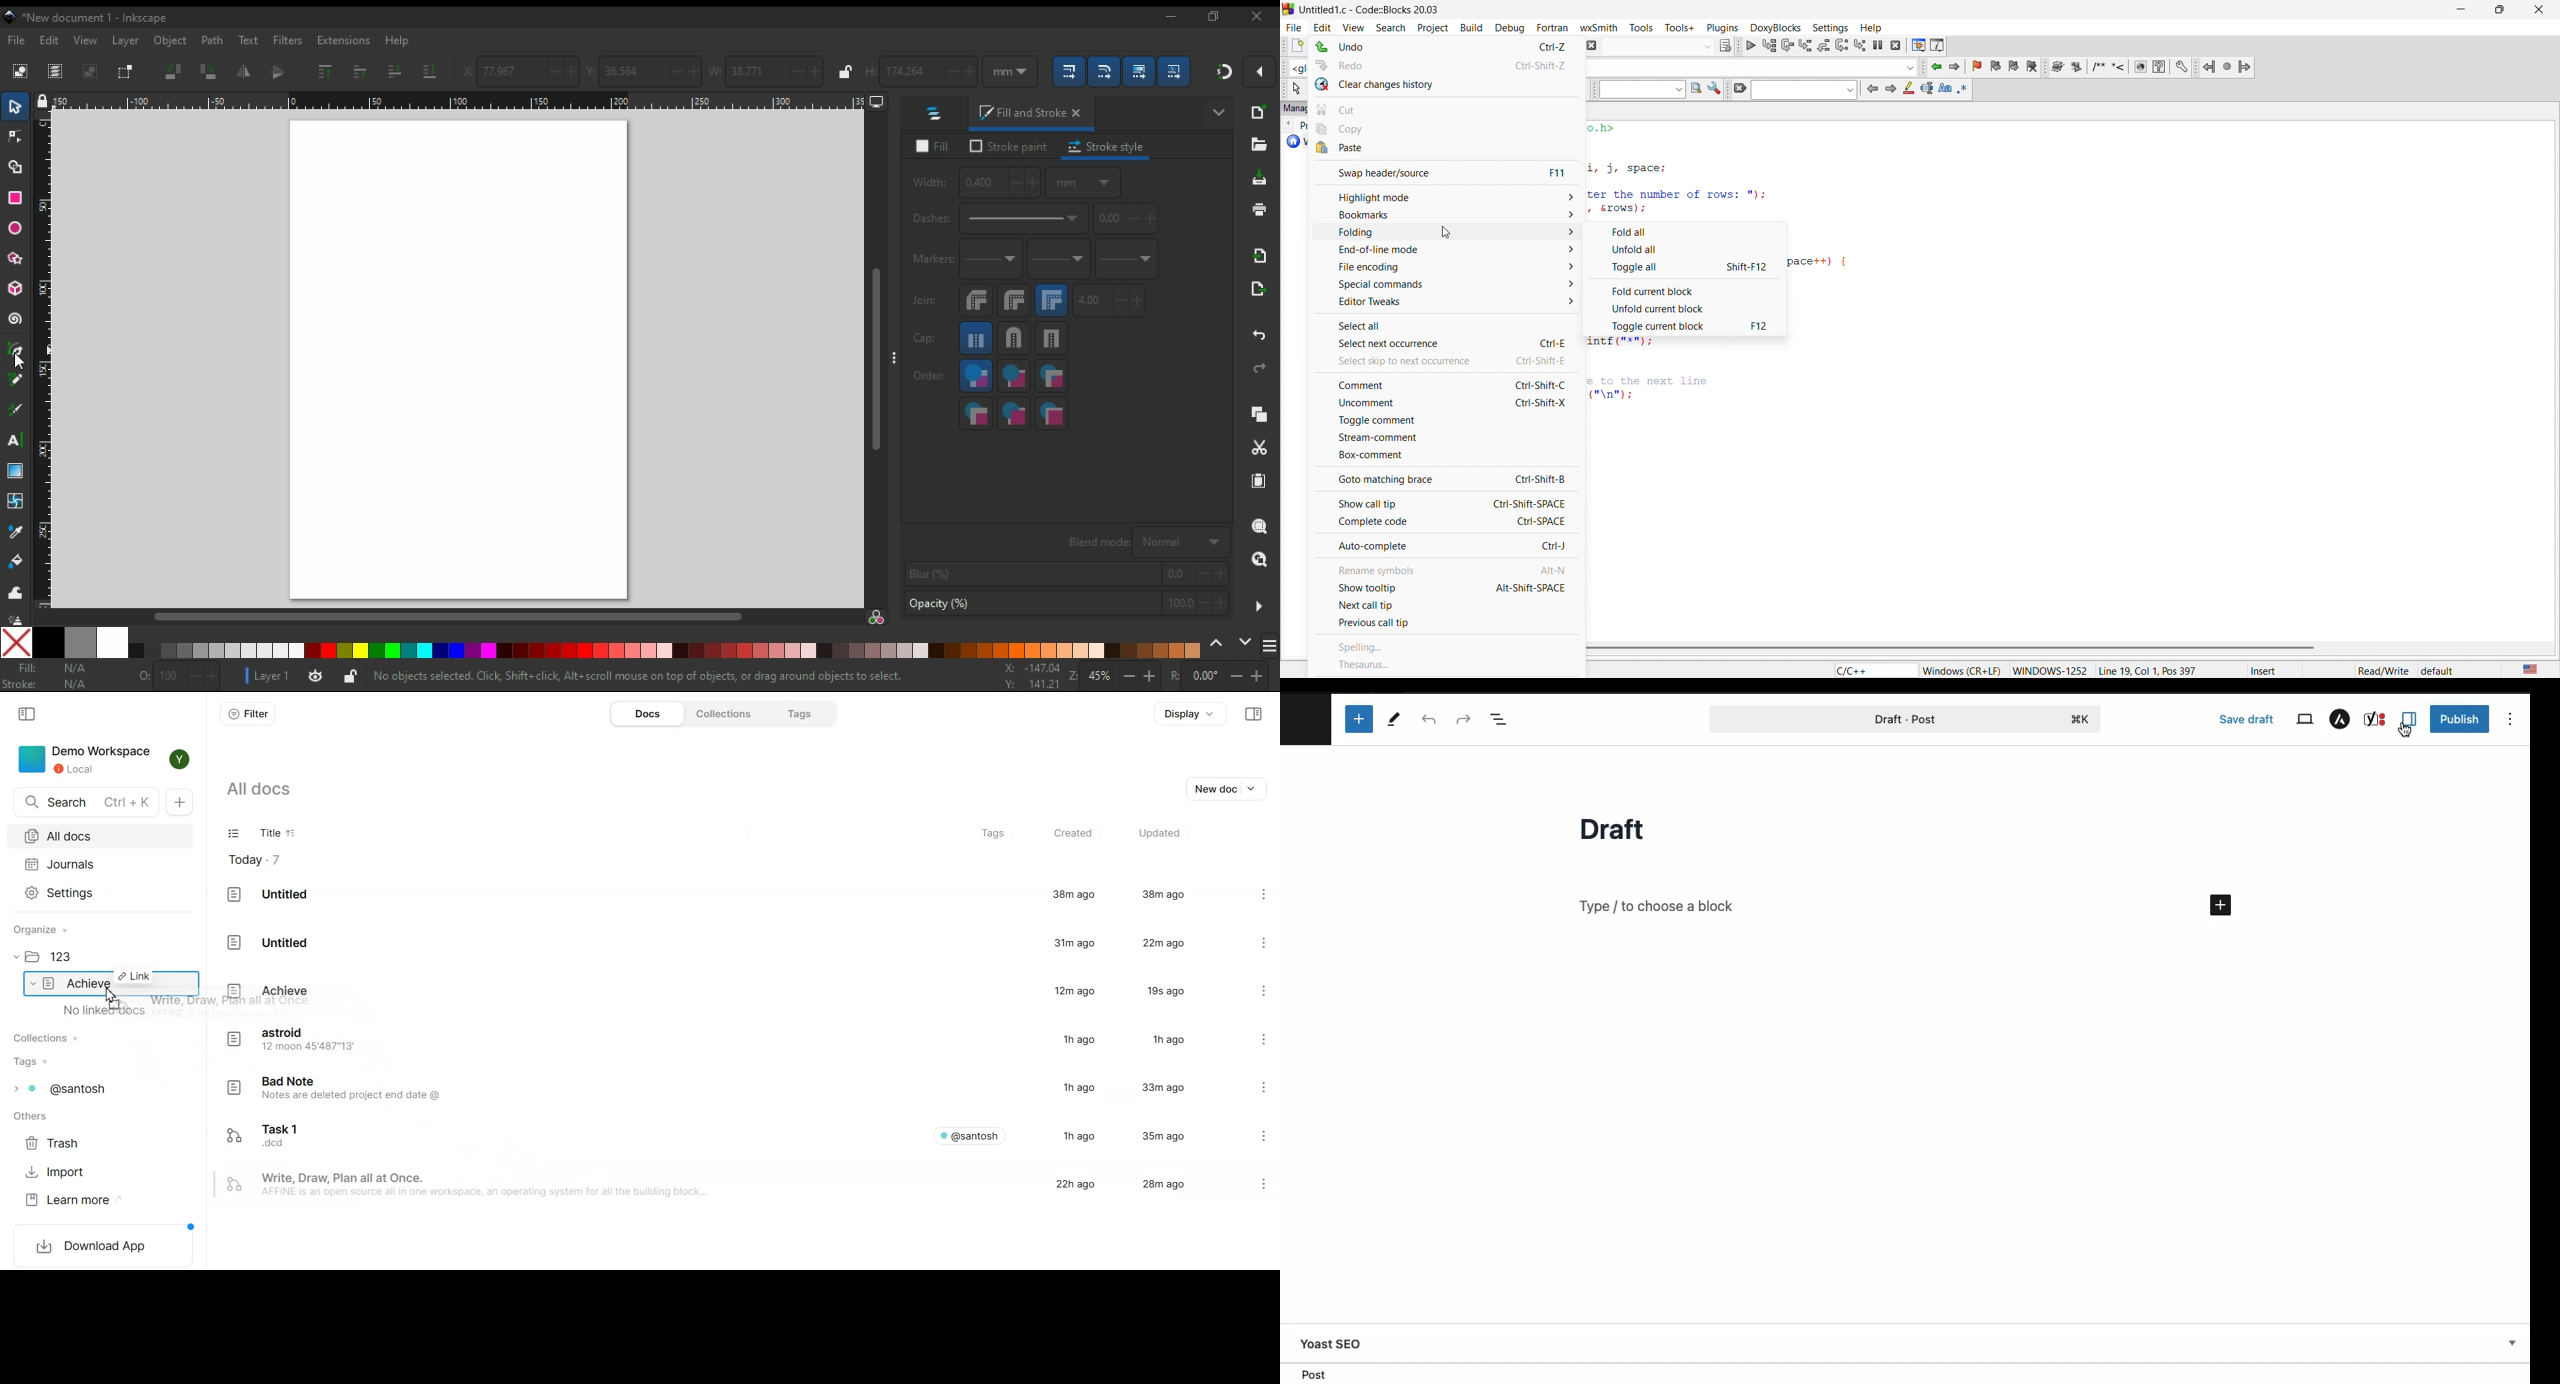  I want to click on order, so click(929, 375).